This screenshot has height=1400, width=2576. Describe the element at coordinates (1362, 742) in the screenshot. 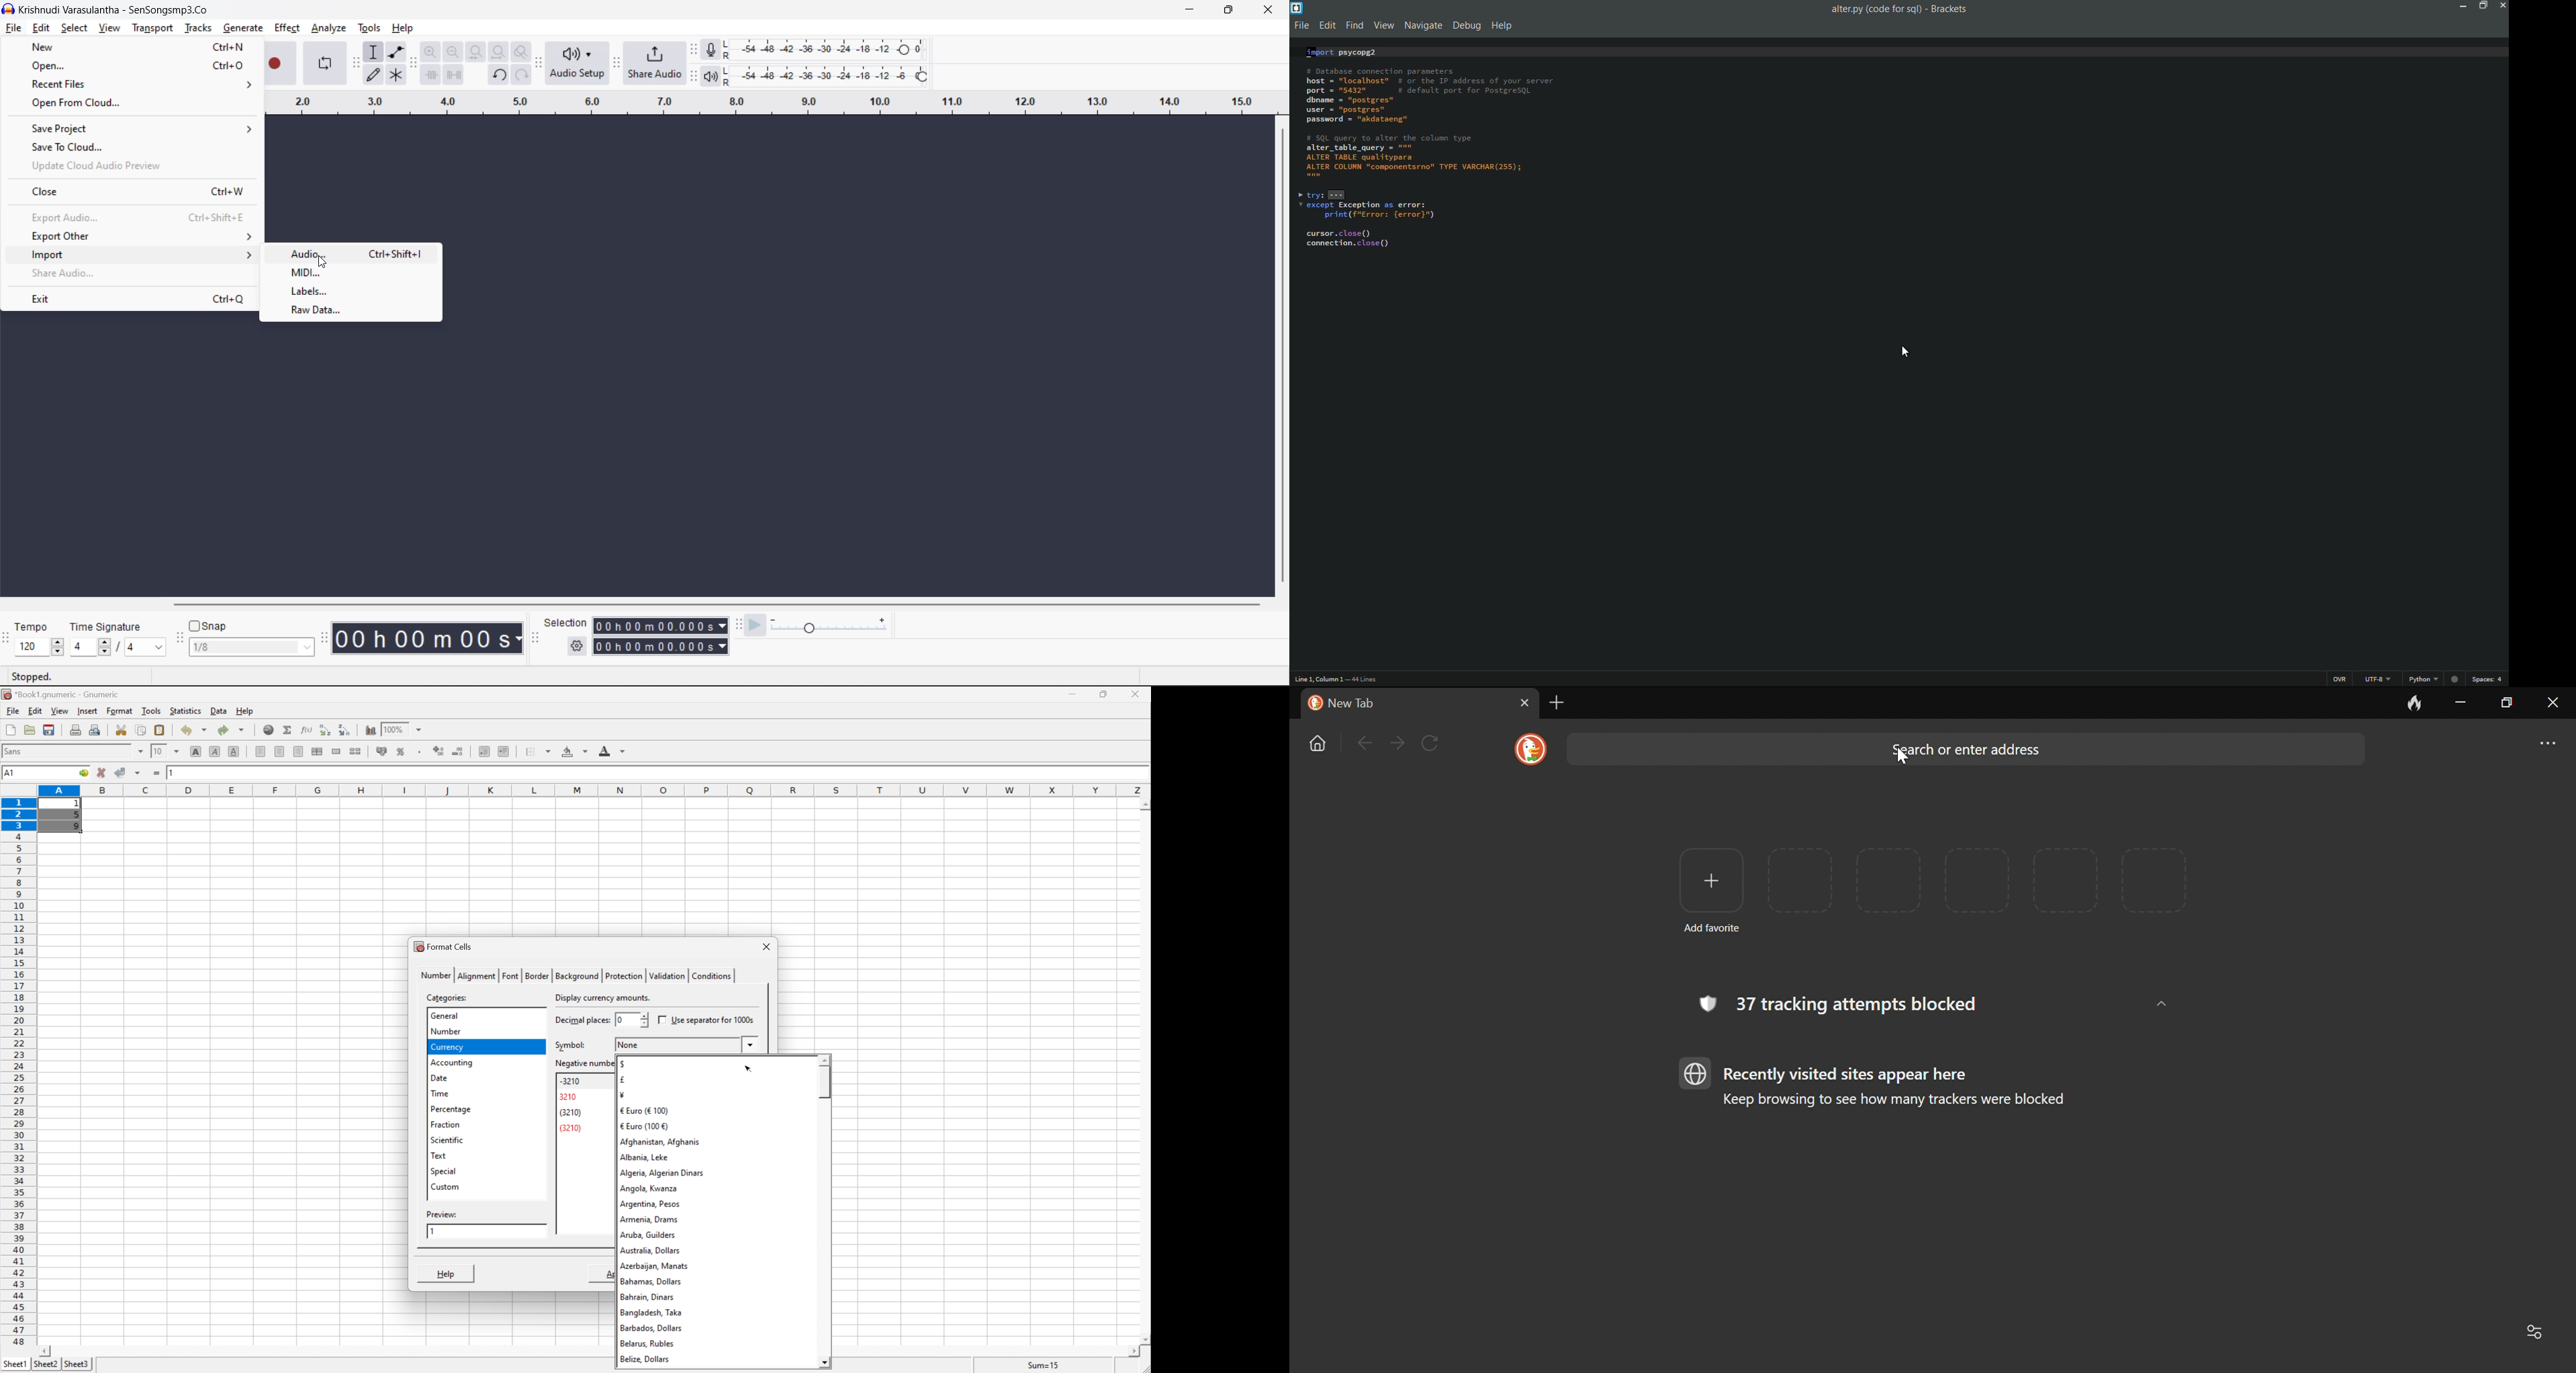

I see `Go back` at that location.